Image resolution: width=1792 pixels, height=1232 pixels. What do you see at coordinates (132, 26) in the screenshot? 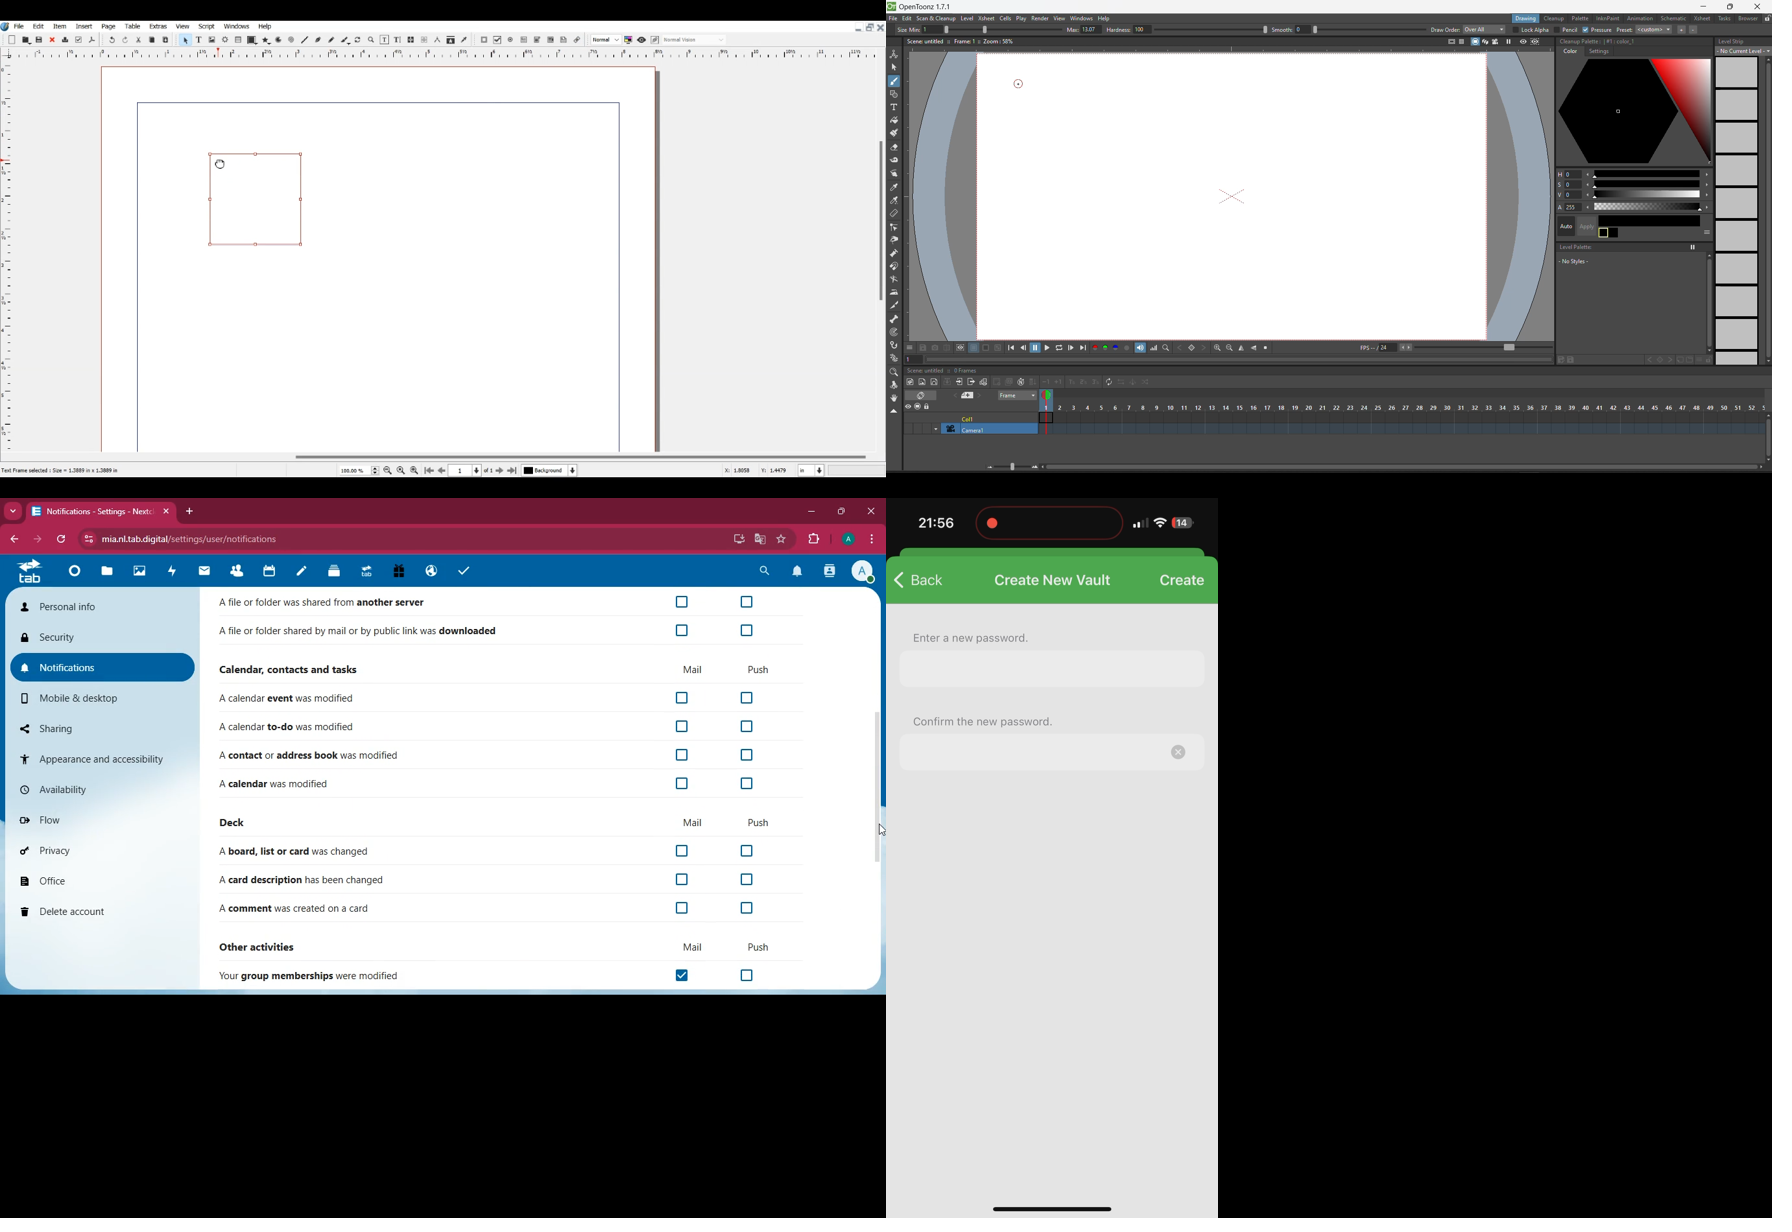
I see `Table` at bounding box center [132, 26].